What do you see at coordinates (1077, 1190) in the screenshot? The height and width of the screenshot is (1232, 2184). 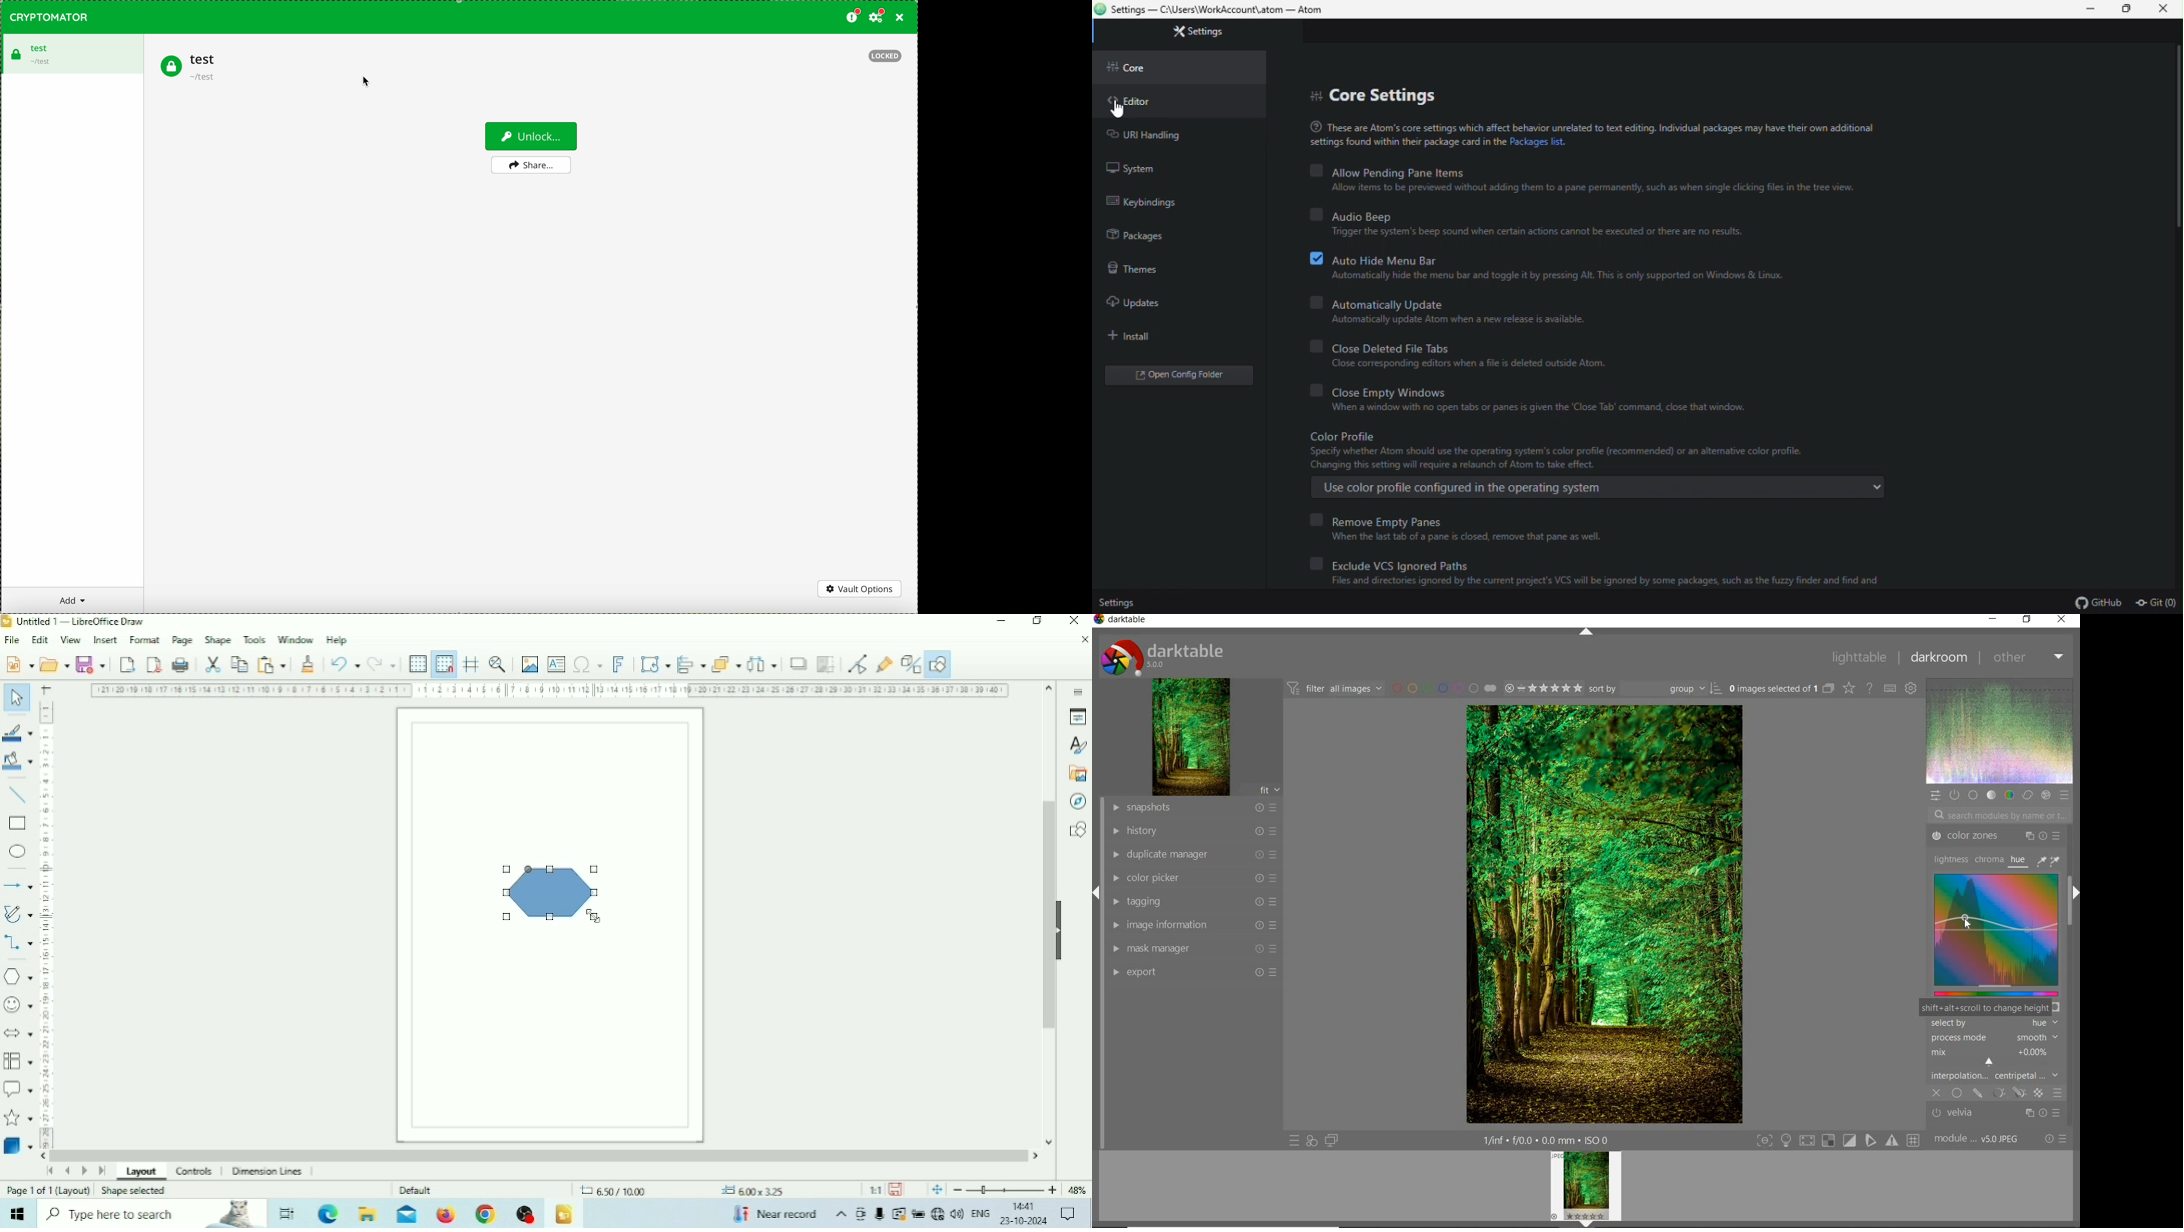 I see `Zoom factor` at bounding box center [1077, 1190].